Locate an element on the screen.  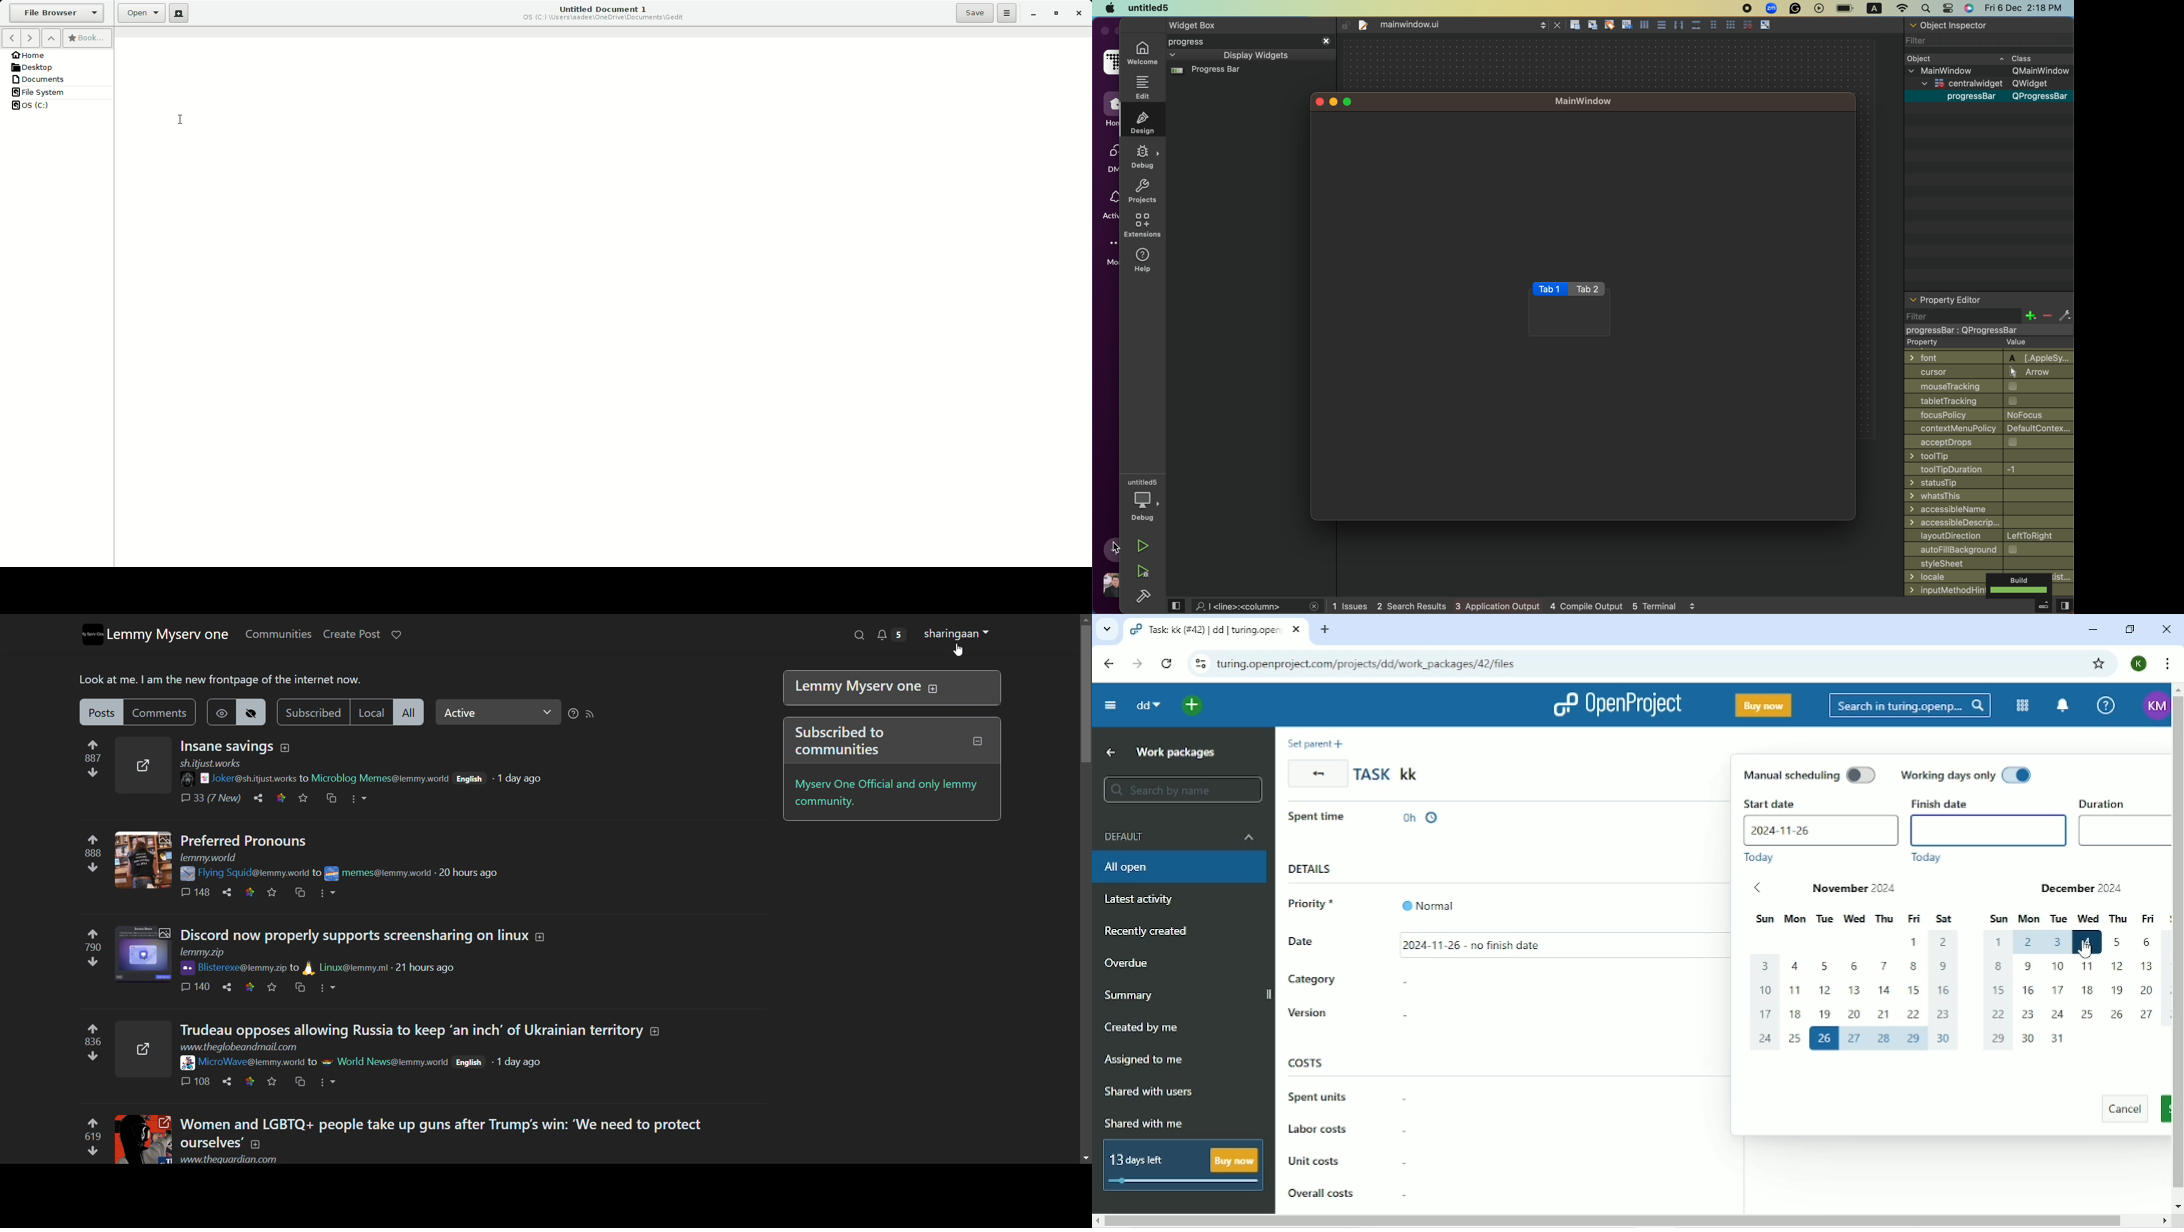
all is located at coordinates (409, 712).